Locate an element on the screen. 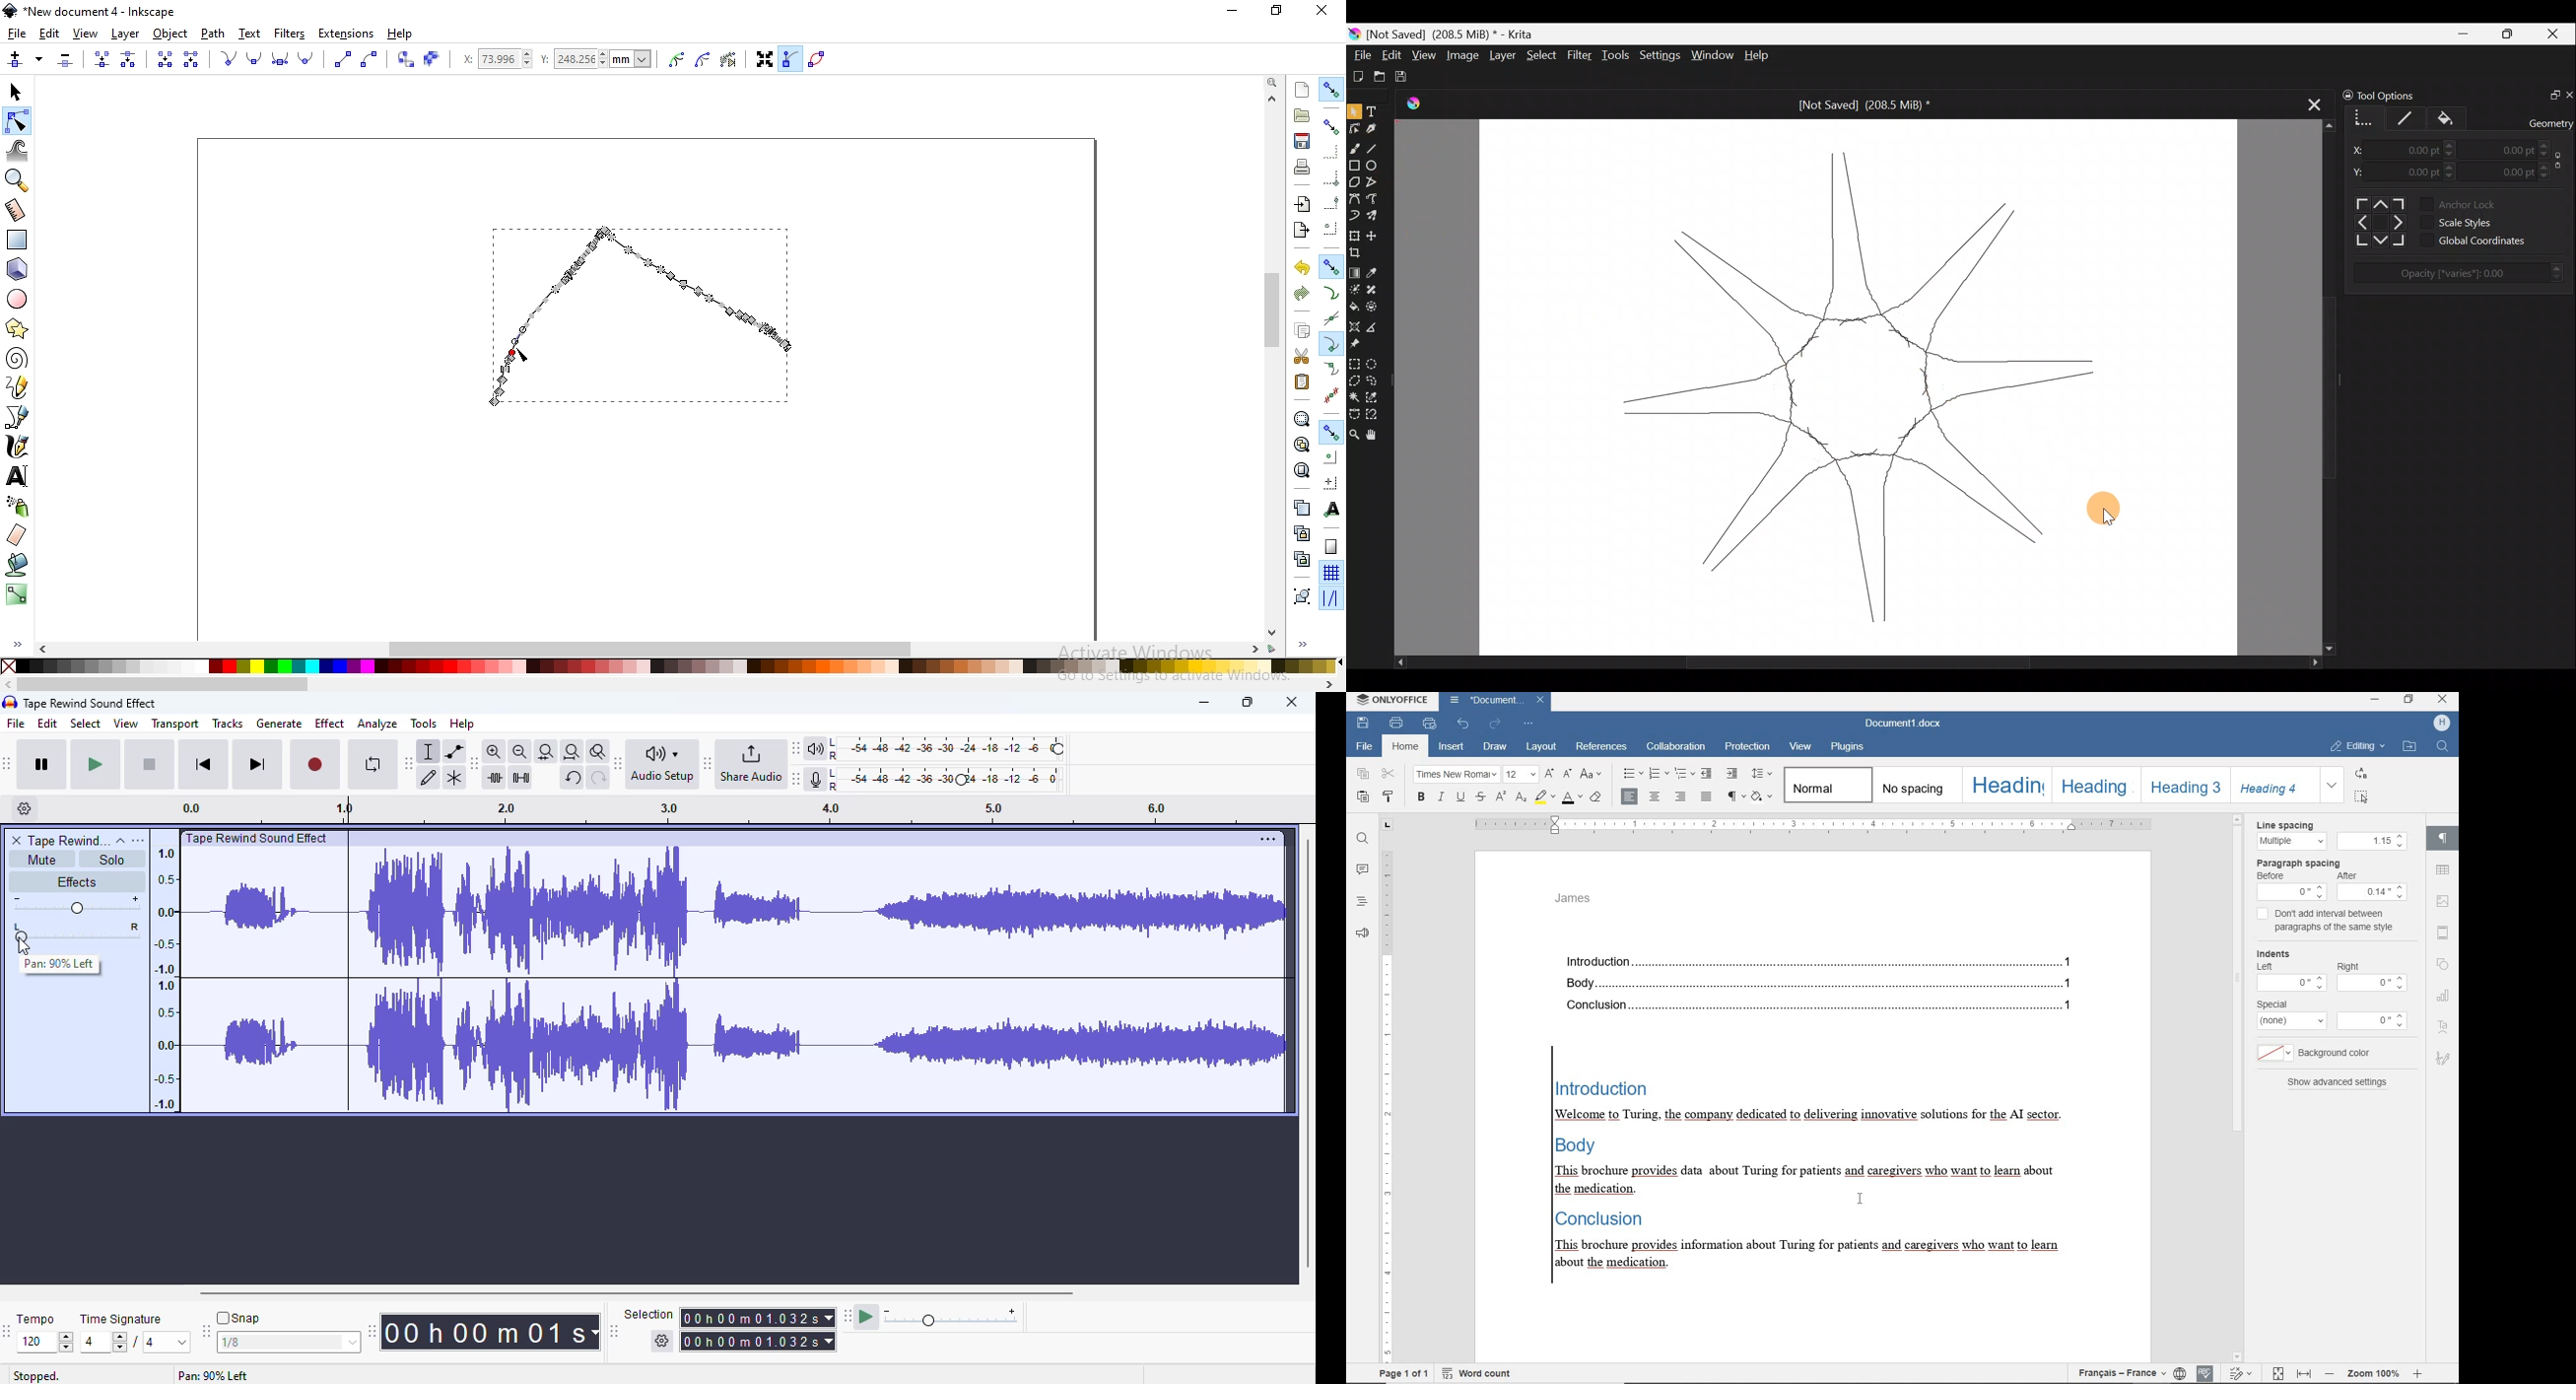  Scroll bar is located at coordinates (1837, 661).